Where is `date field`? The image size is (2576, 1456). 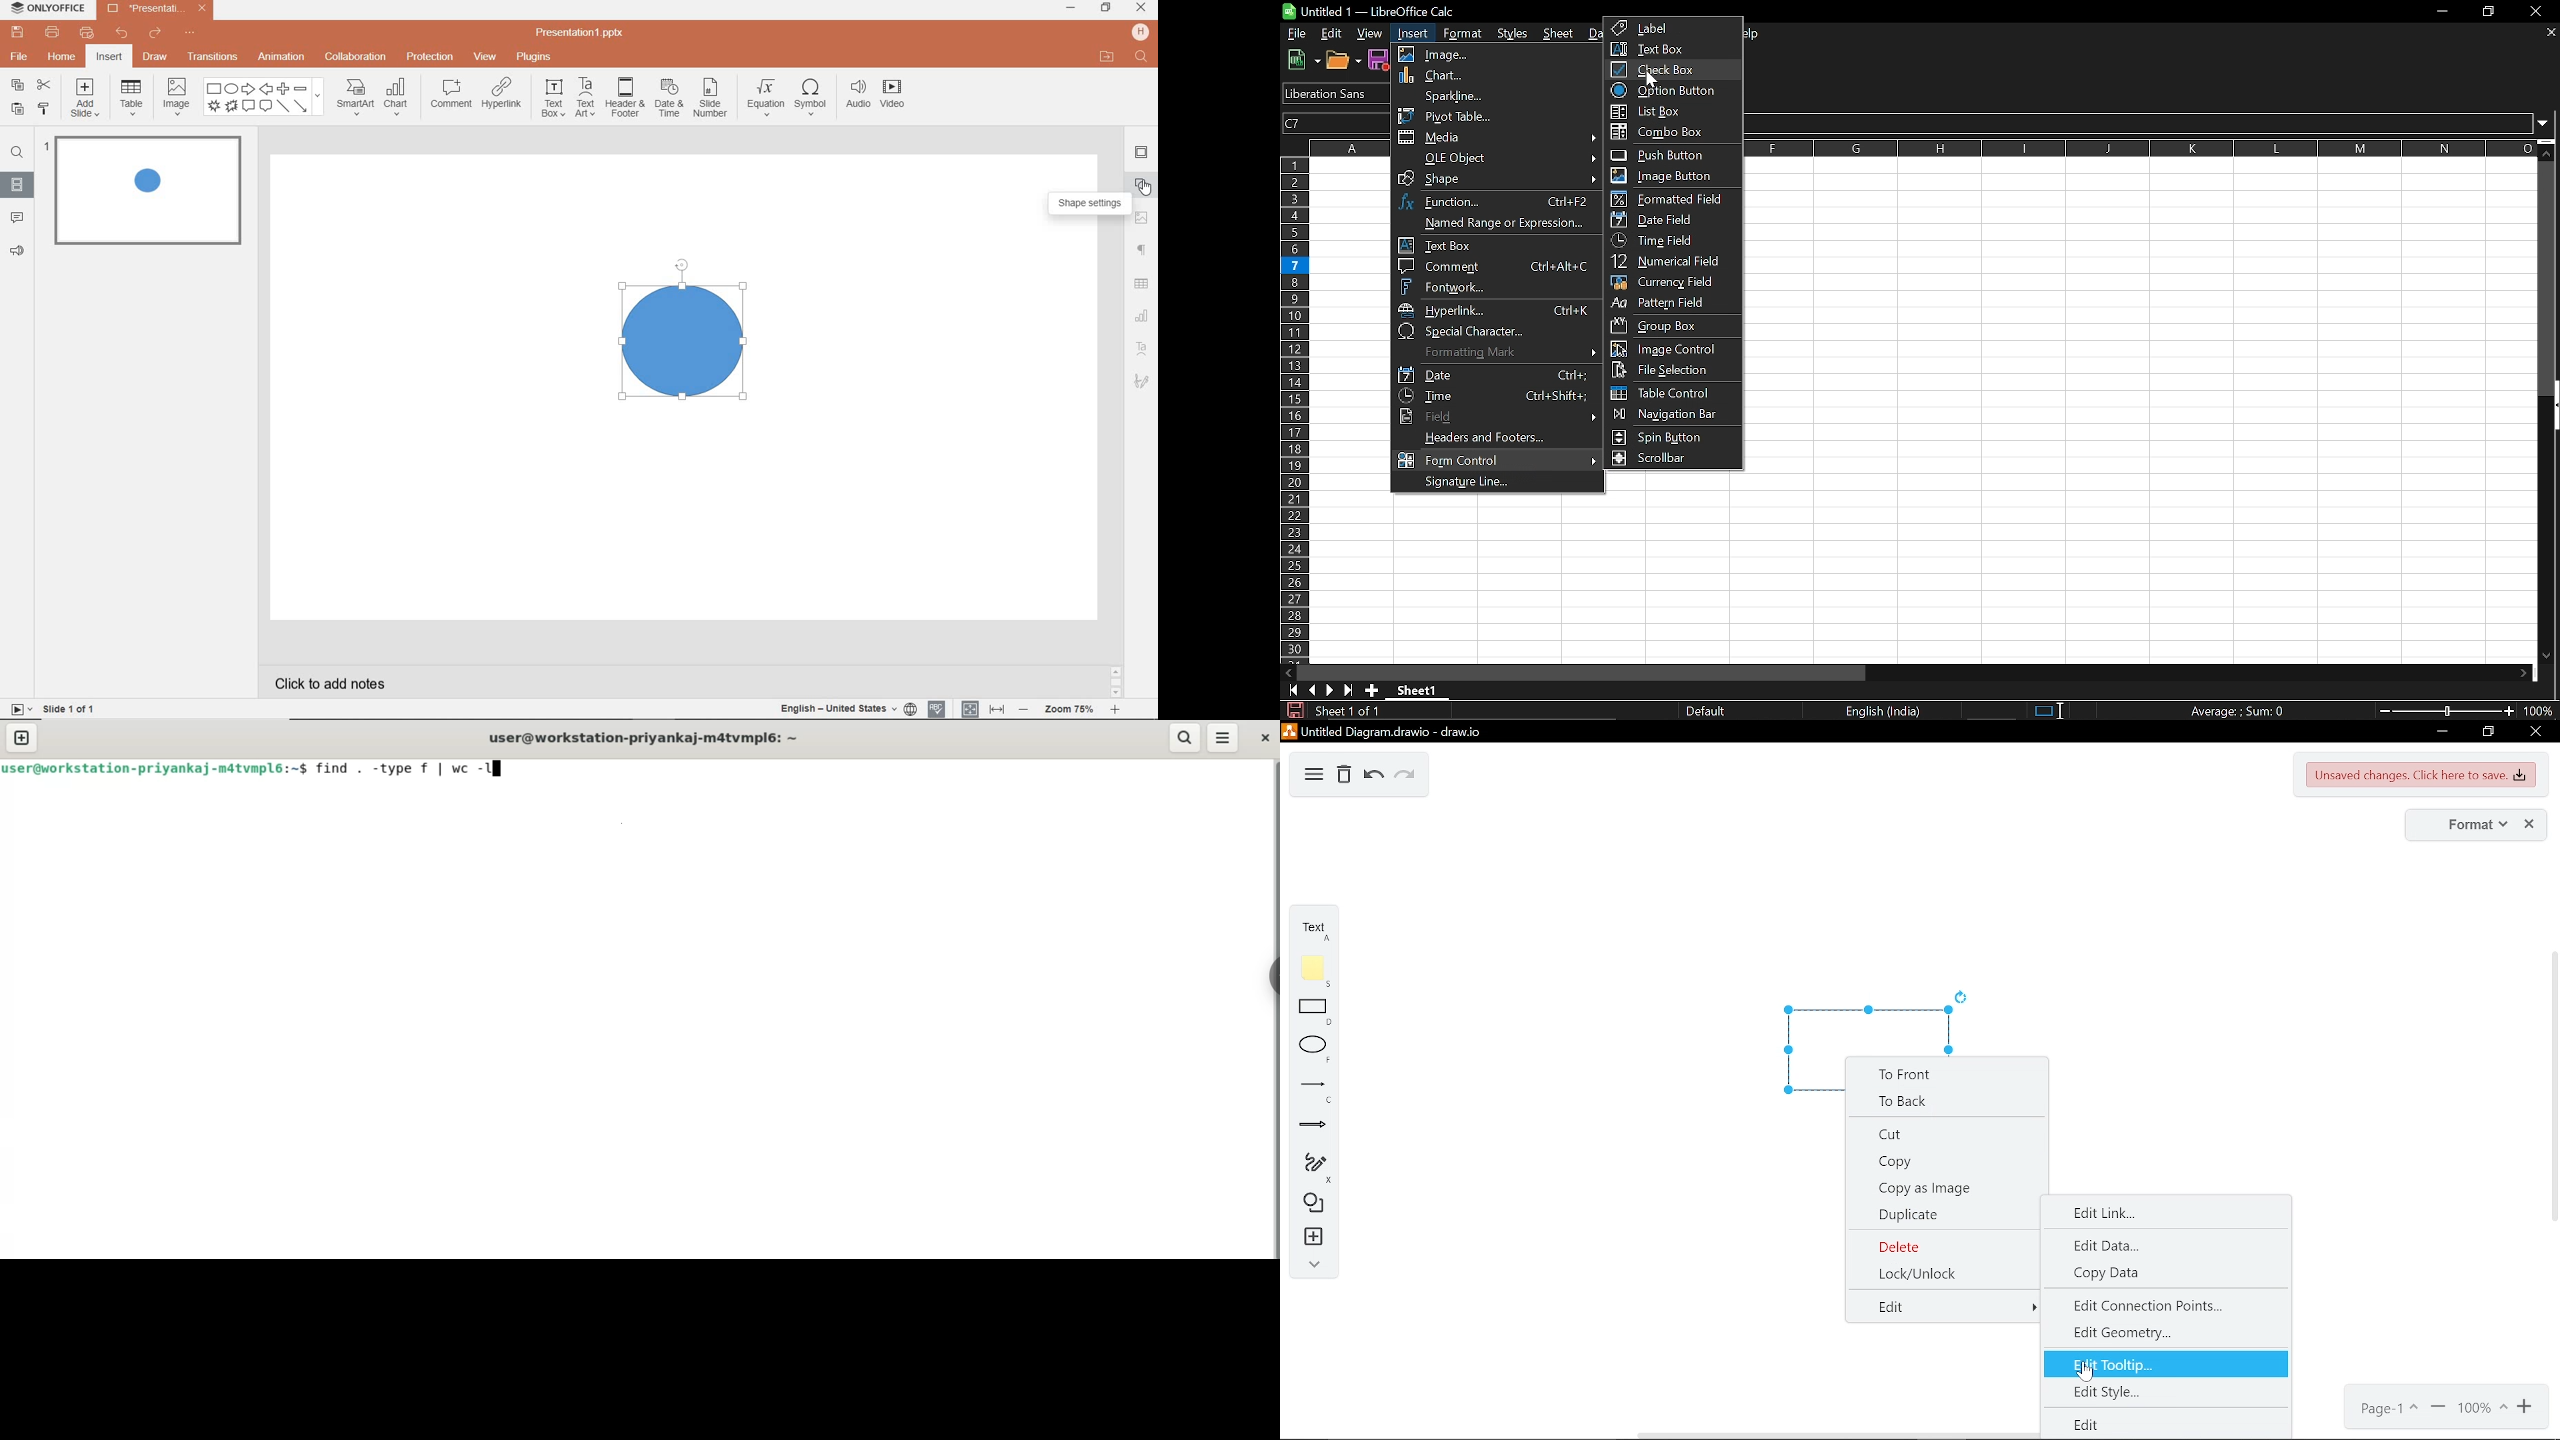
date field is located at coordinates (1660, 220).